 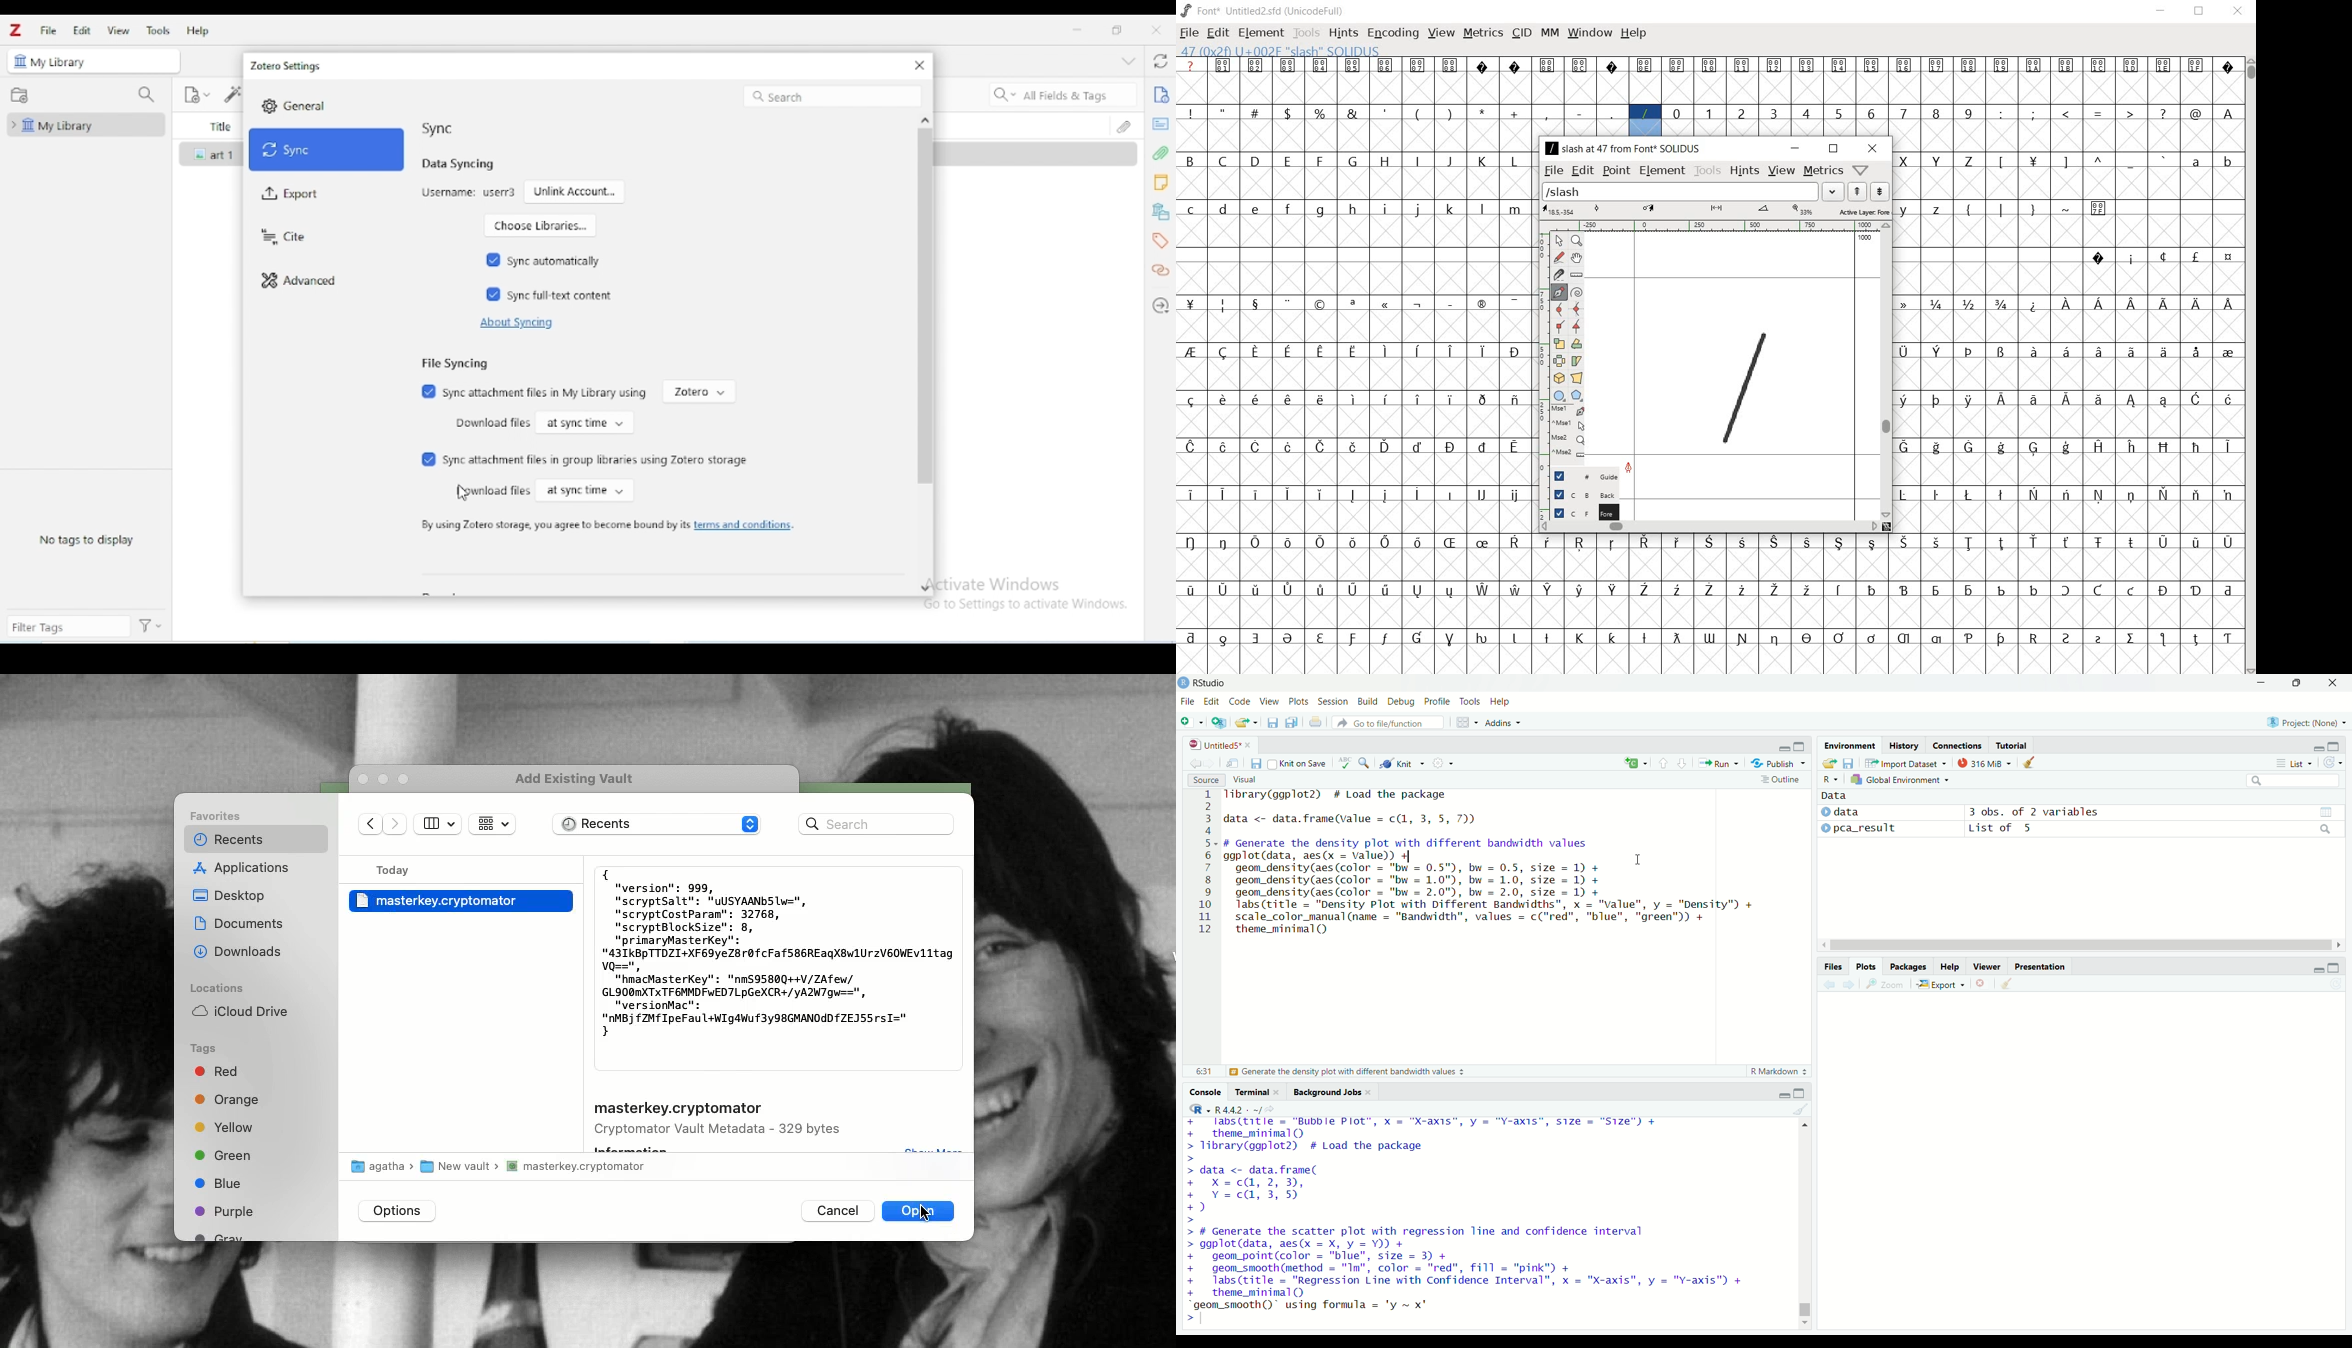 What do you see at coordinates (553, 261) in the screenshot?
I see `sync automatically` at bounding box center [553, 261].